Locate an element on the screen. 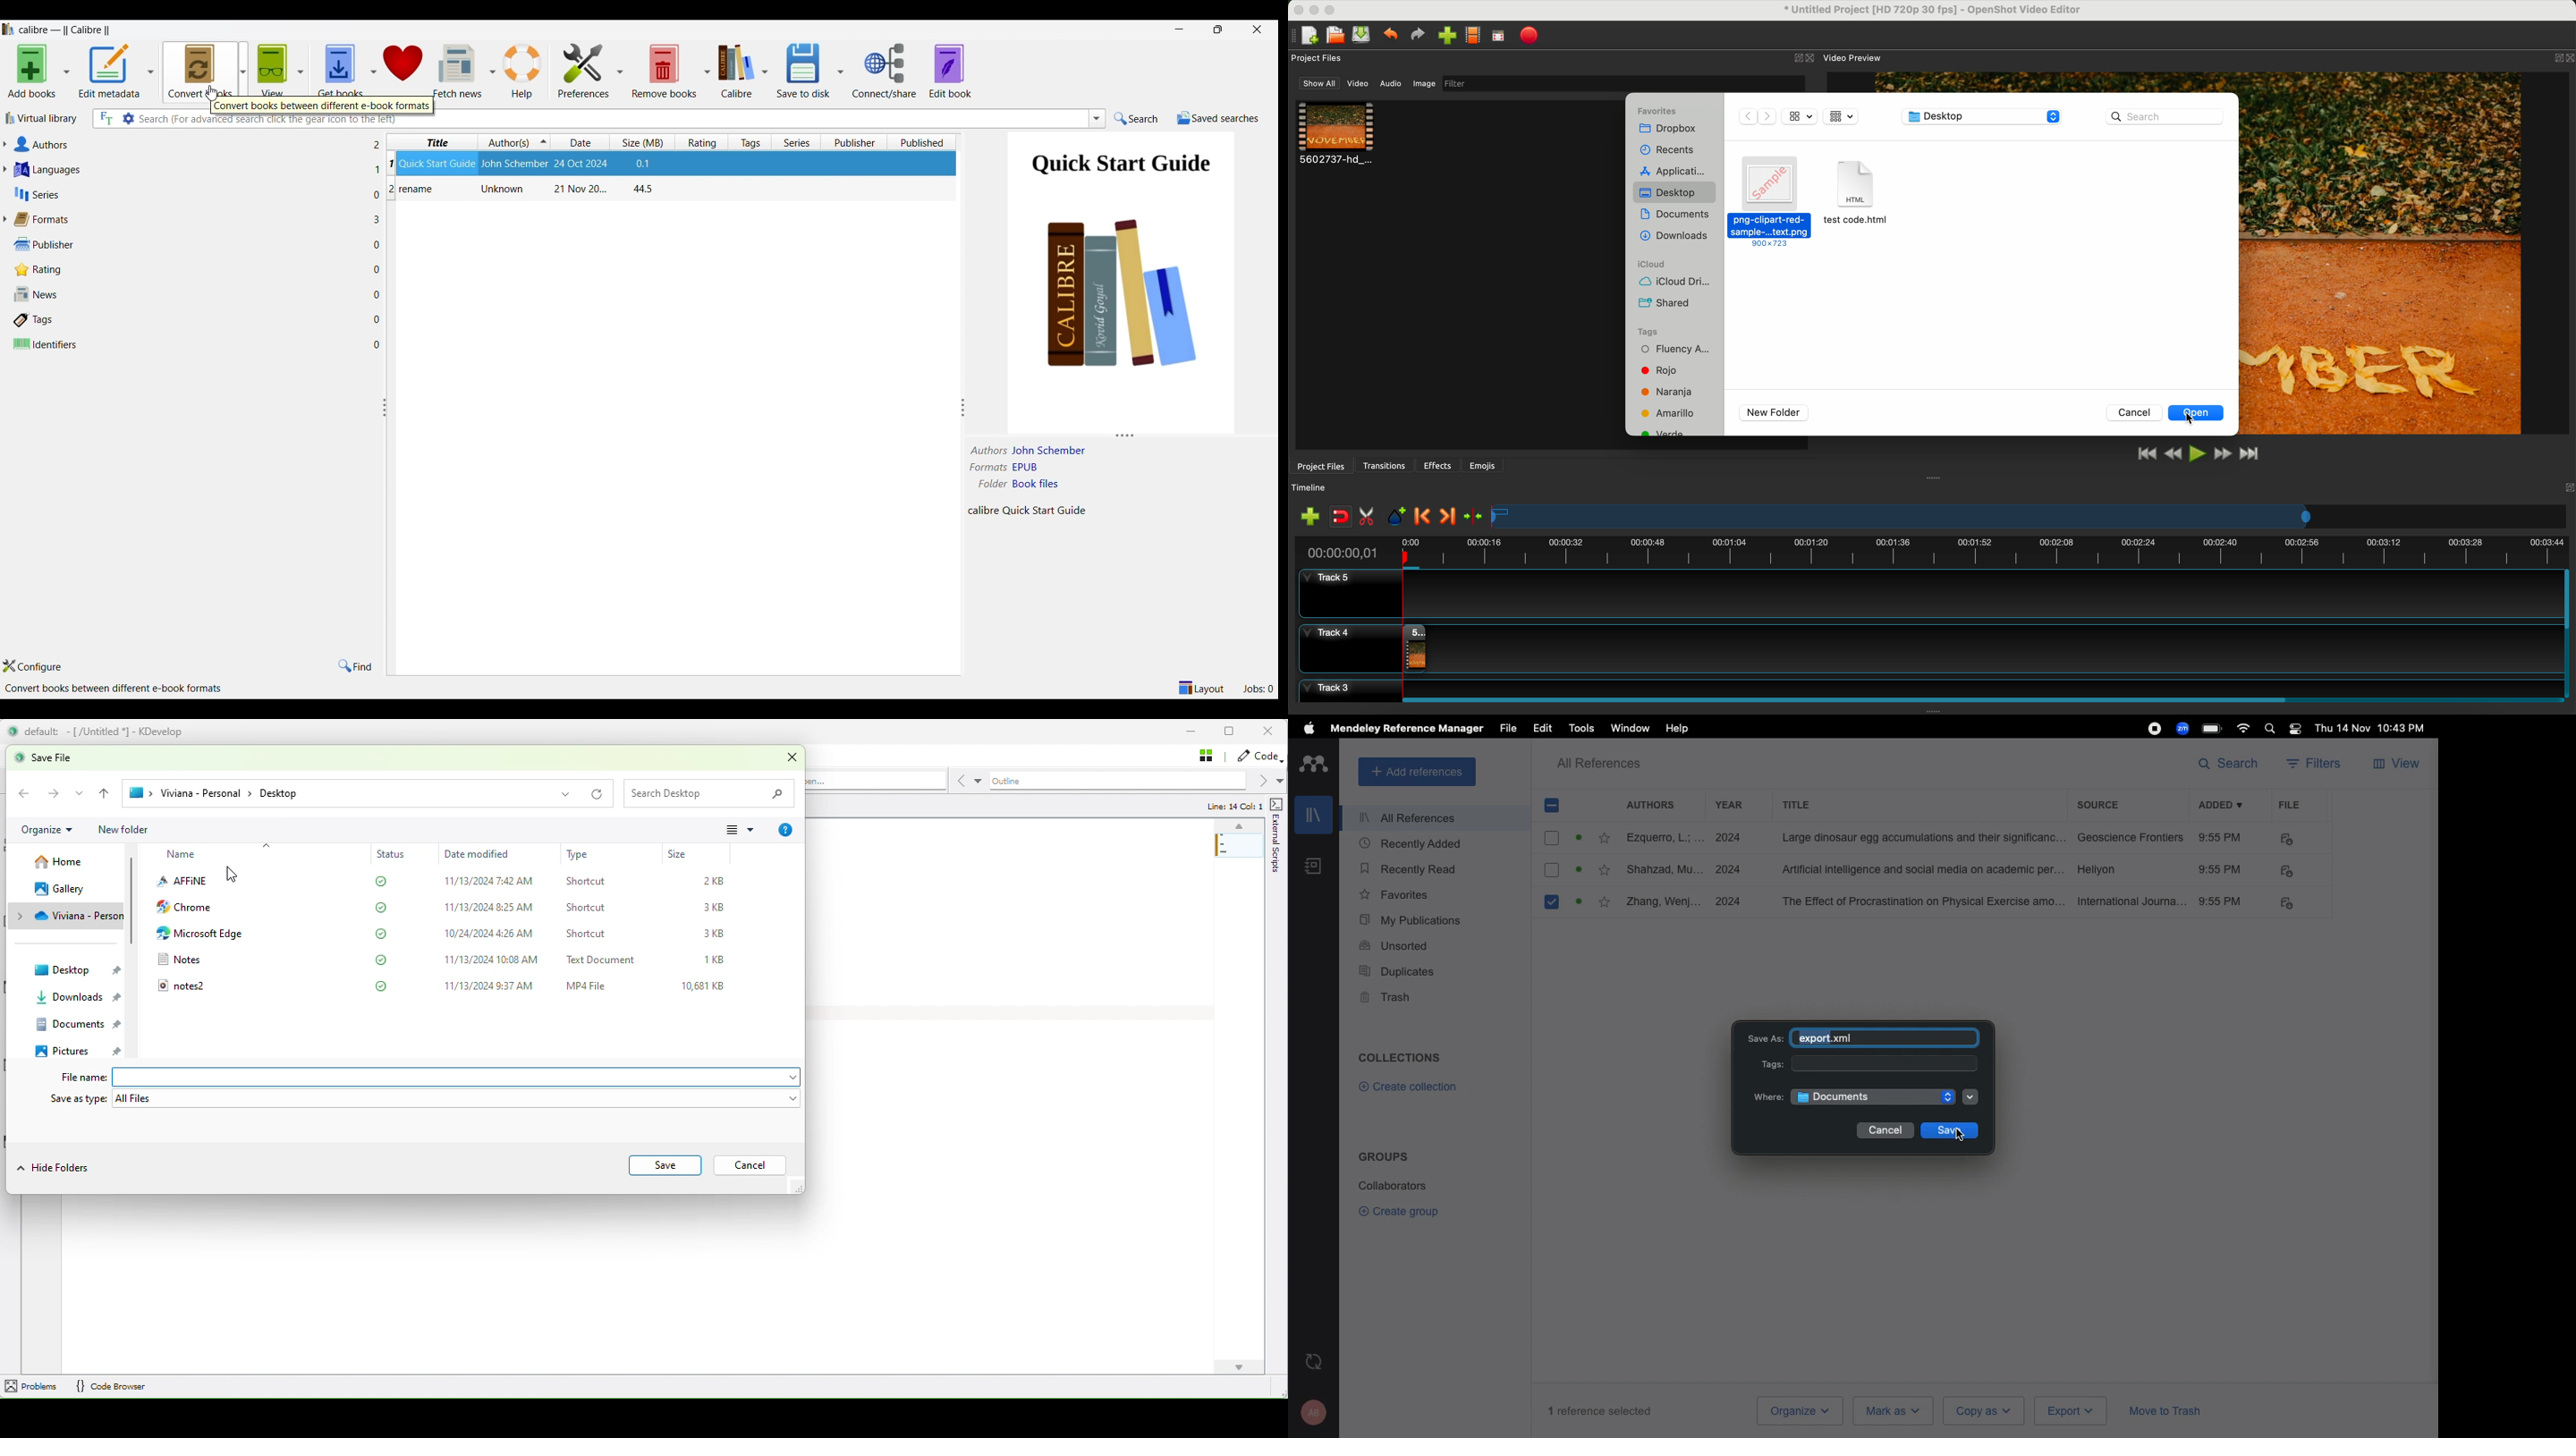 This screenshot has height=1456, width=2576. Change width of panels attached  is located at coordinates (389, 495).